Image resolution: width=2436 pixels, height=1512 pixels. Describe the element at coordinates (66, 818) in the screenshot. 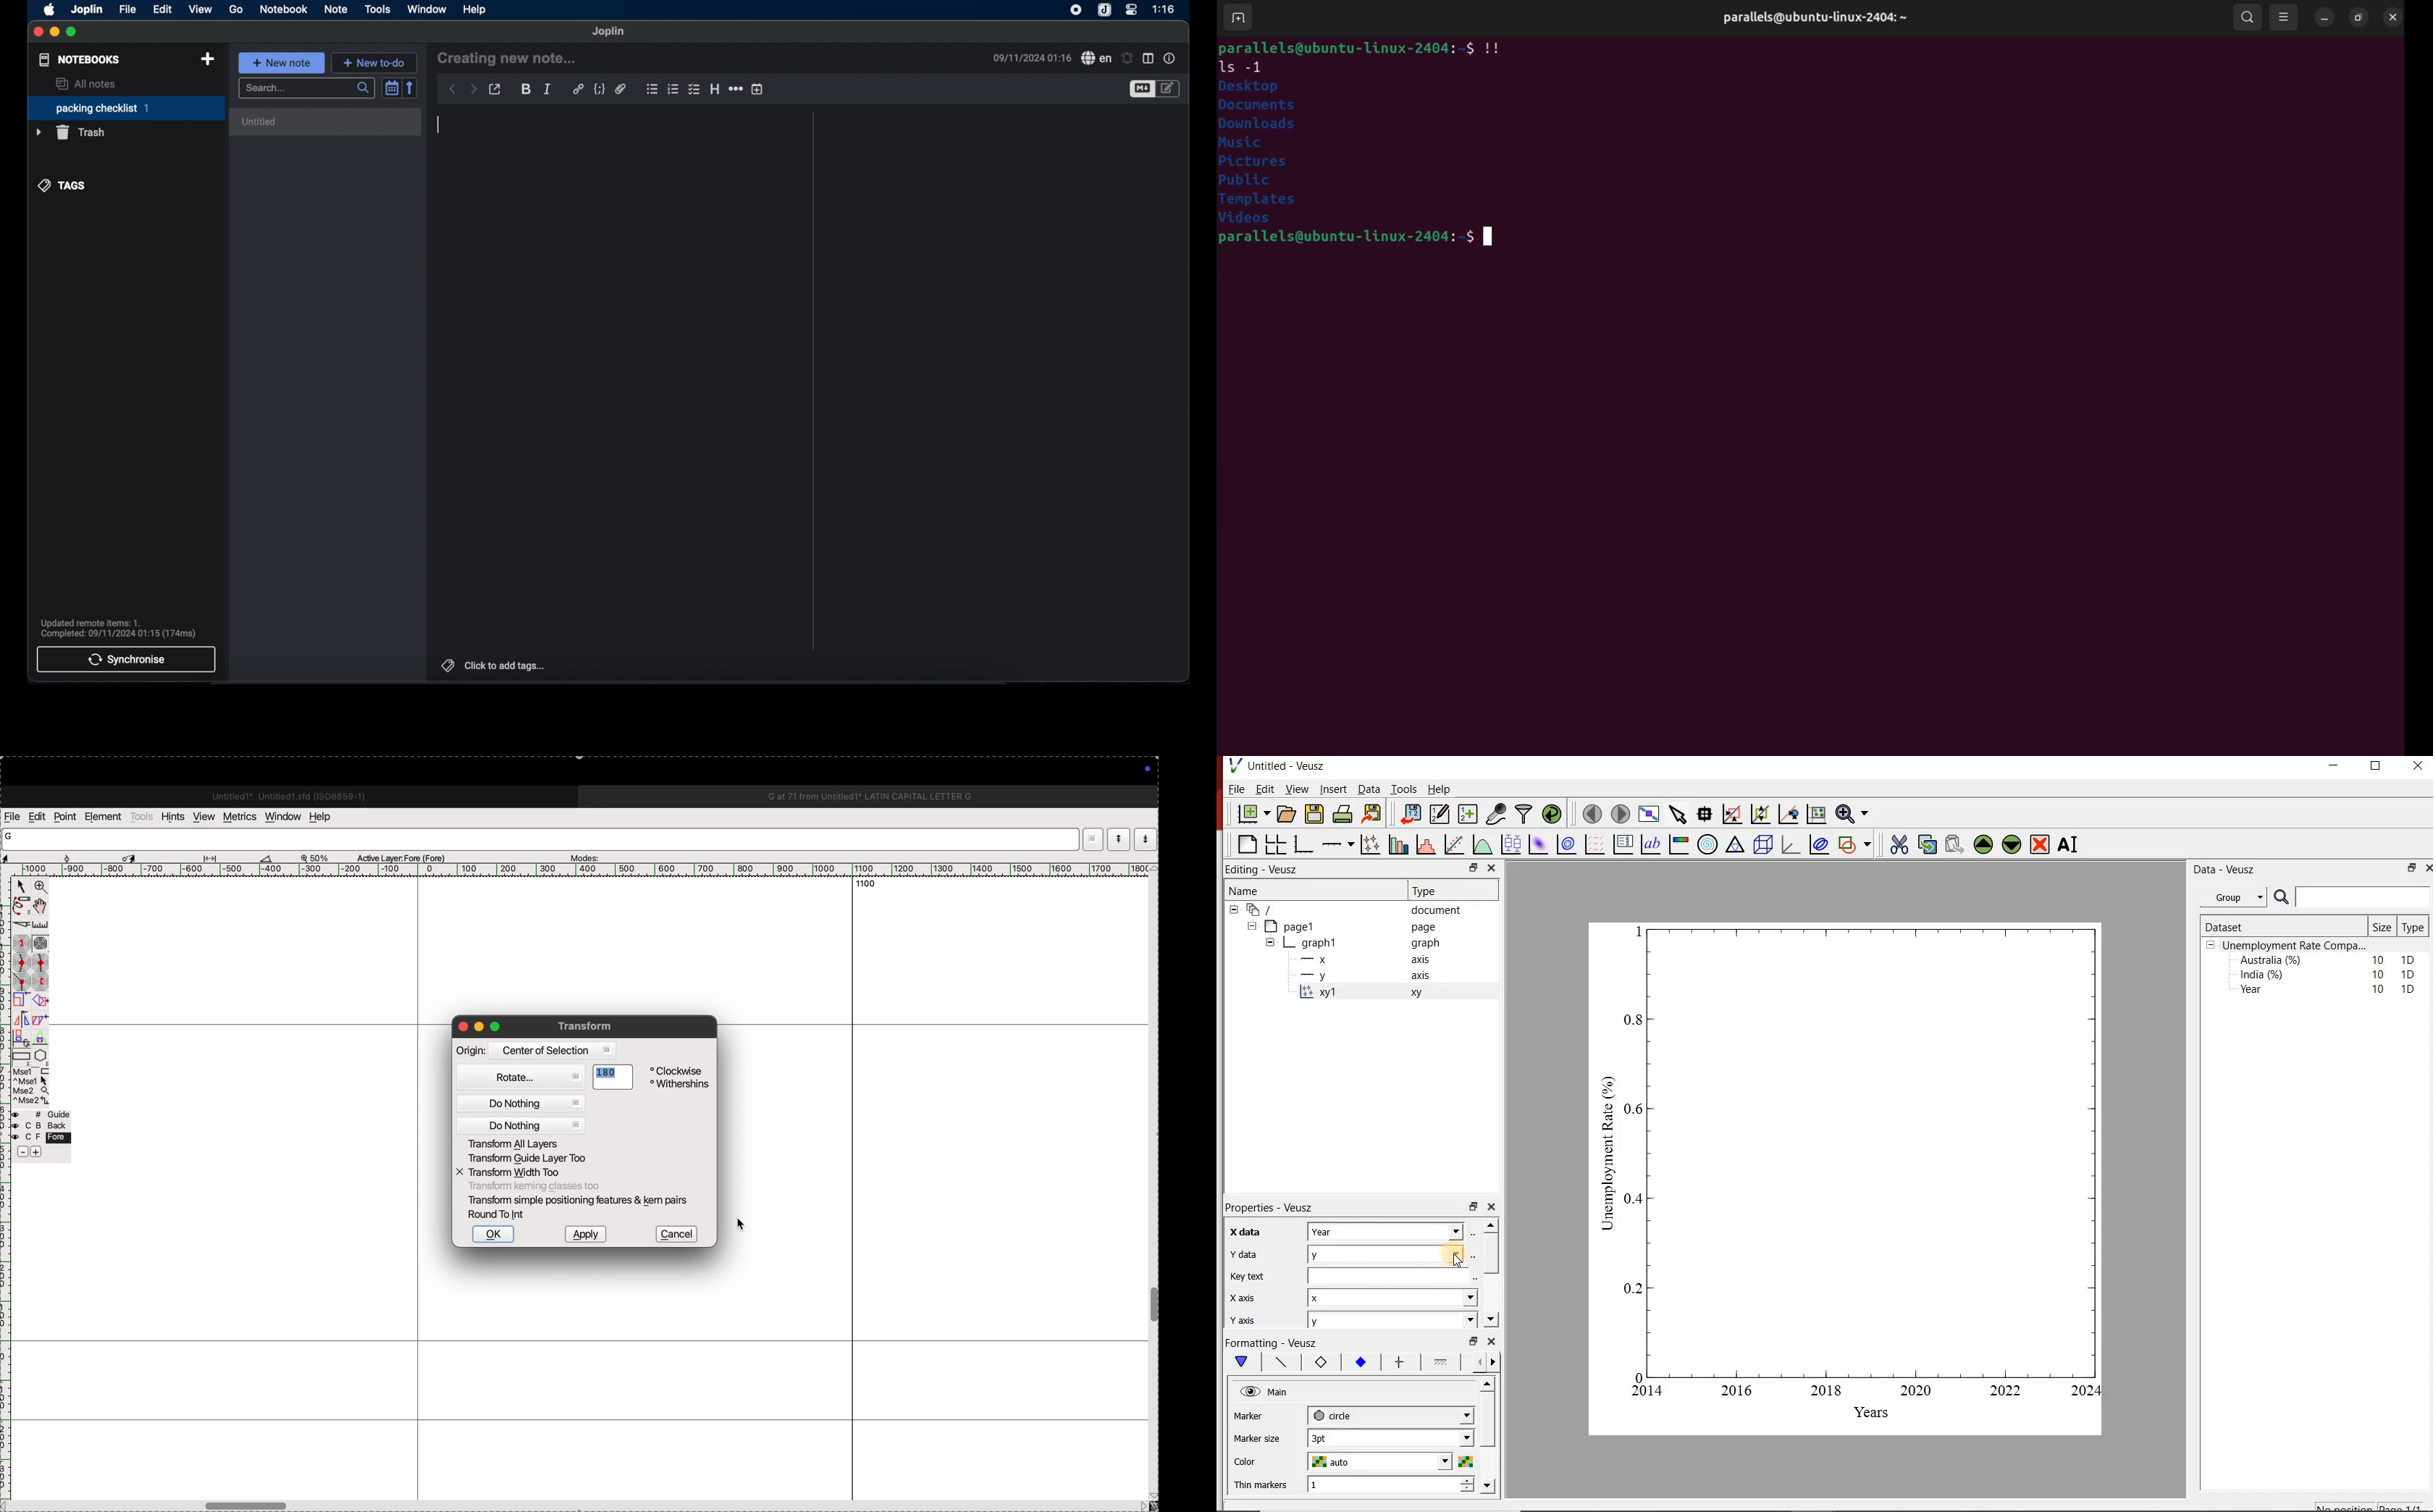

I see `points` at that location.